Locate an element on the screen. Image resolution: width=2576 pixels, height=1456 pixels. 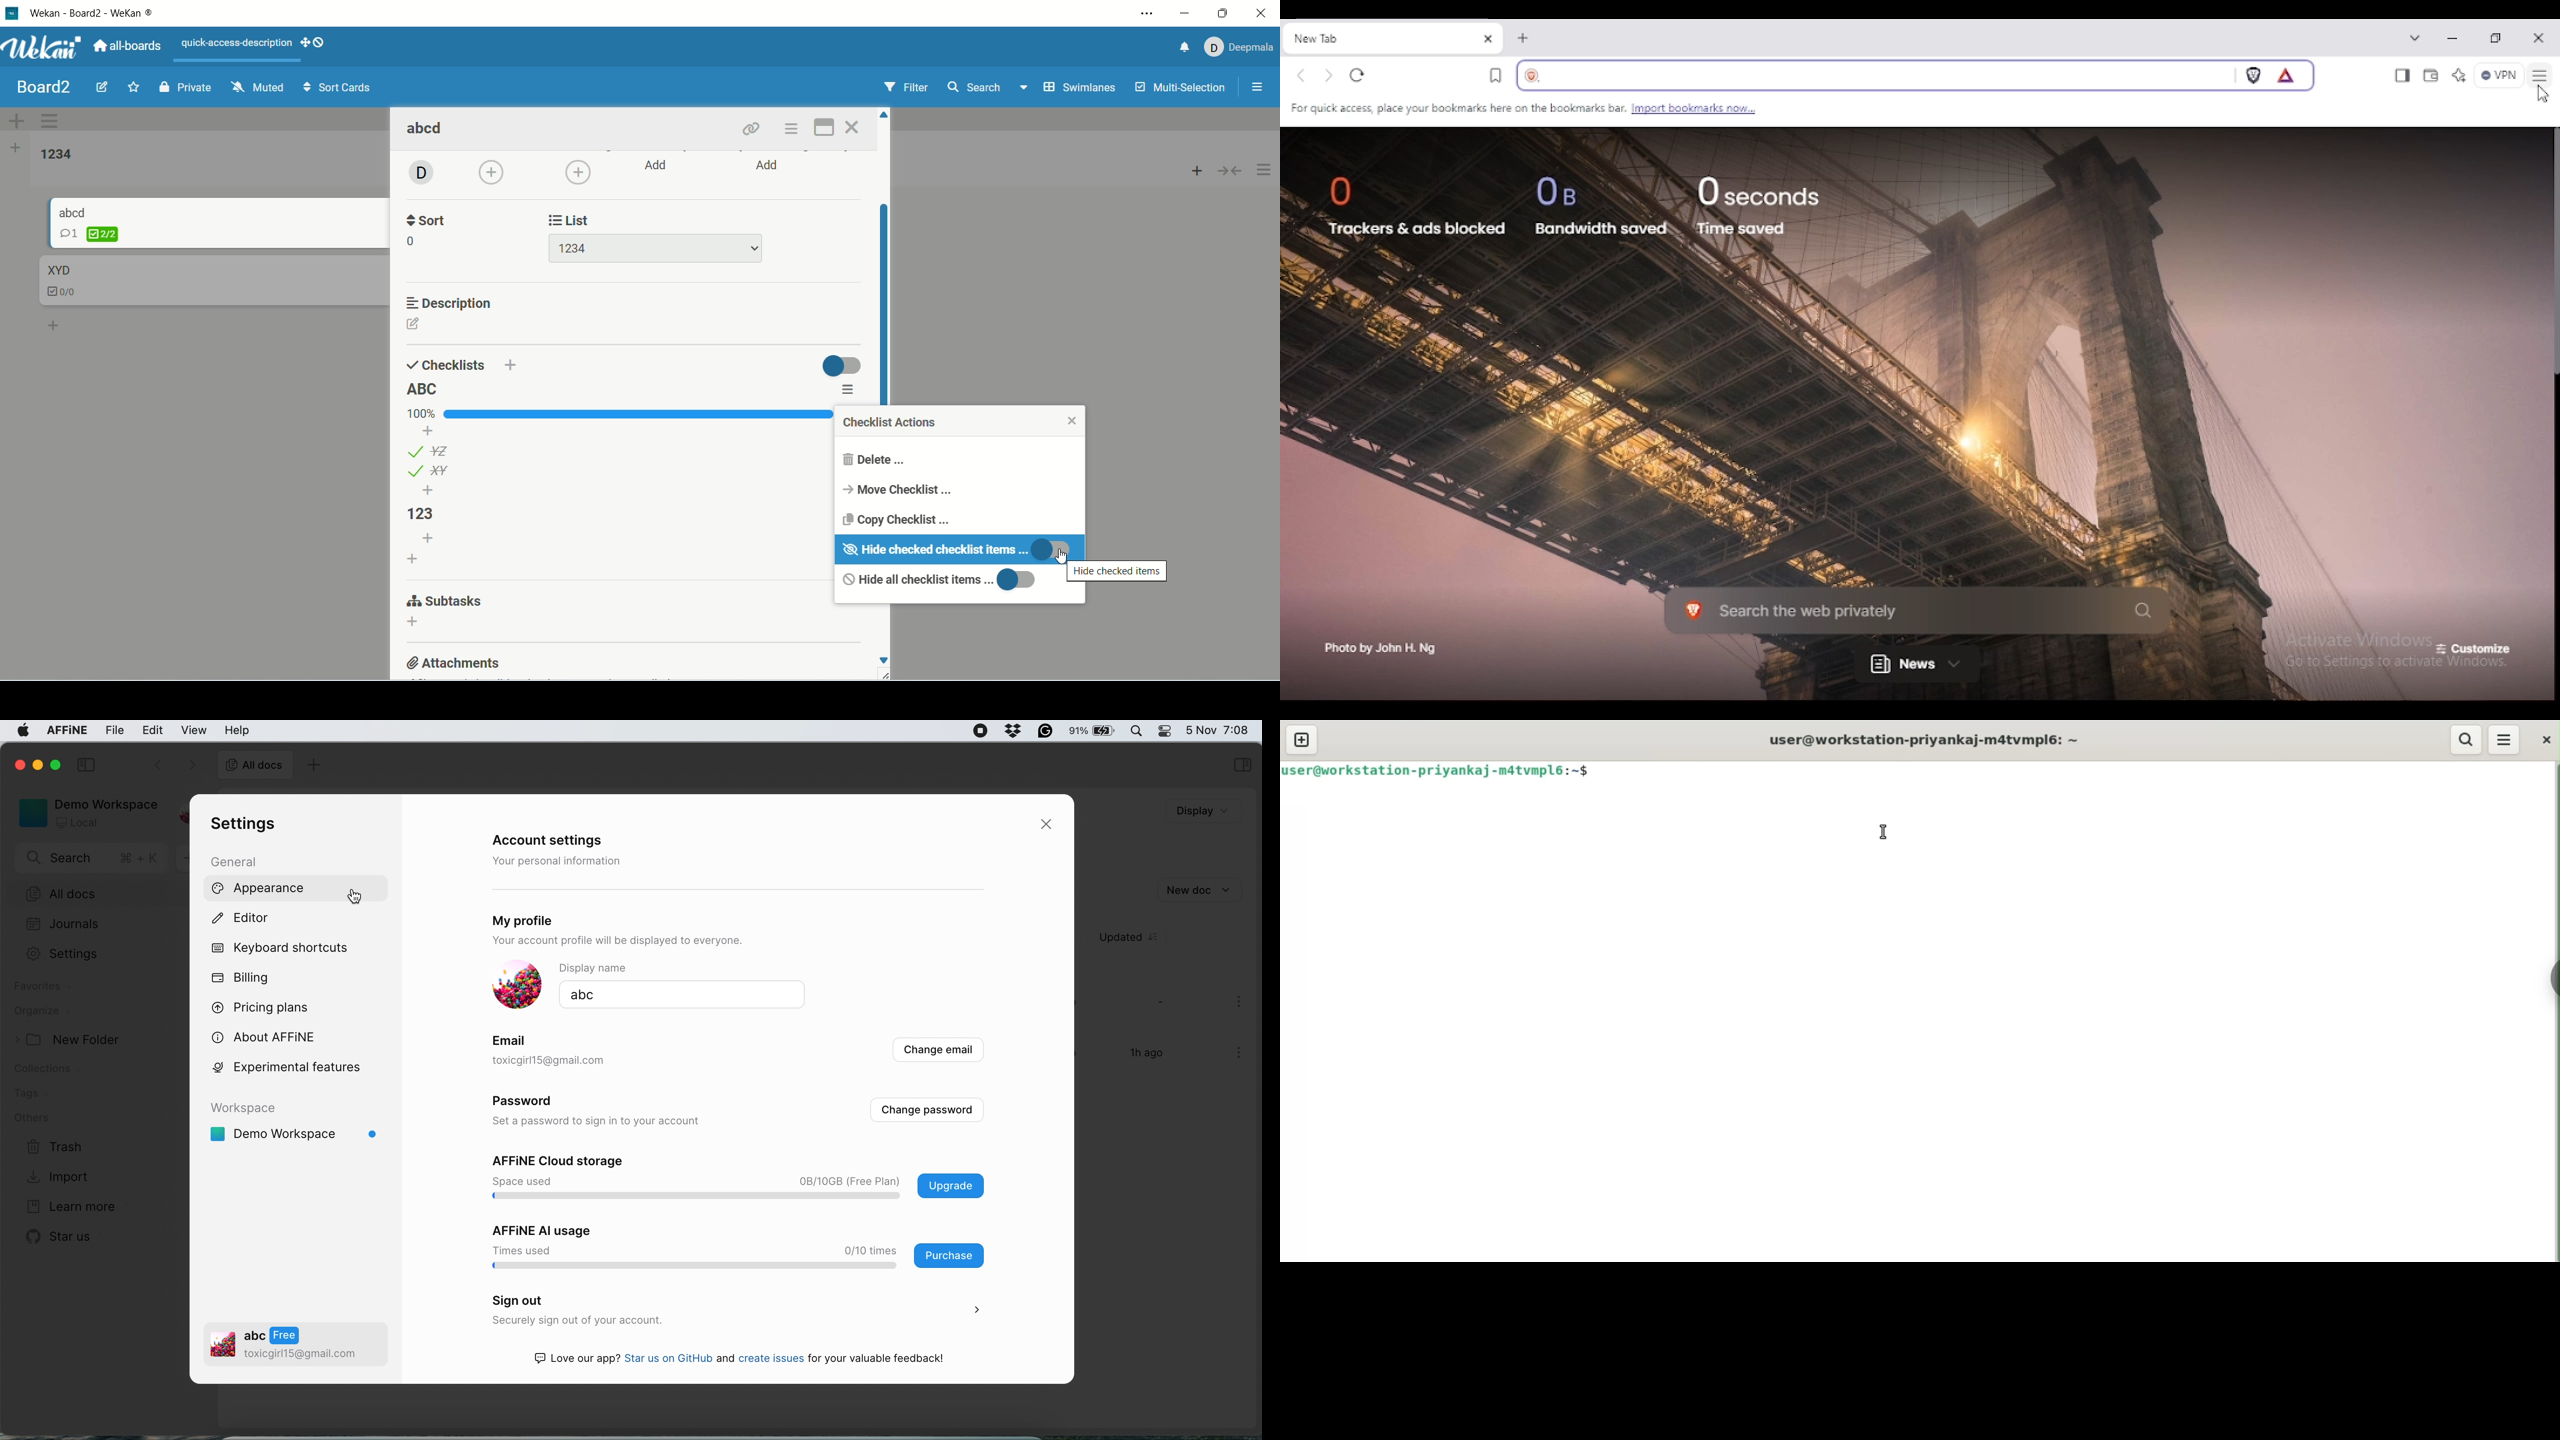
add is located at coordinates (511, 364).